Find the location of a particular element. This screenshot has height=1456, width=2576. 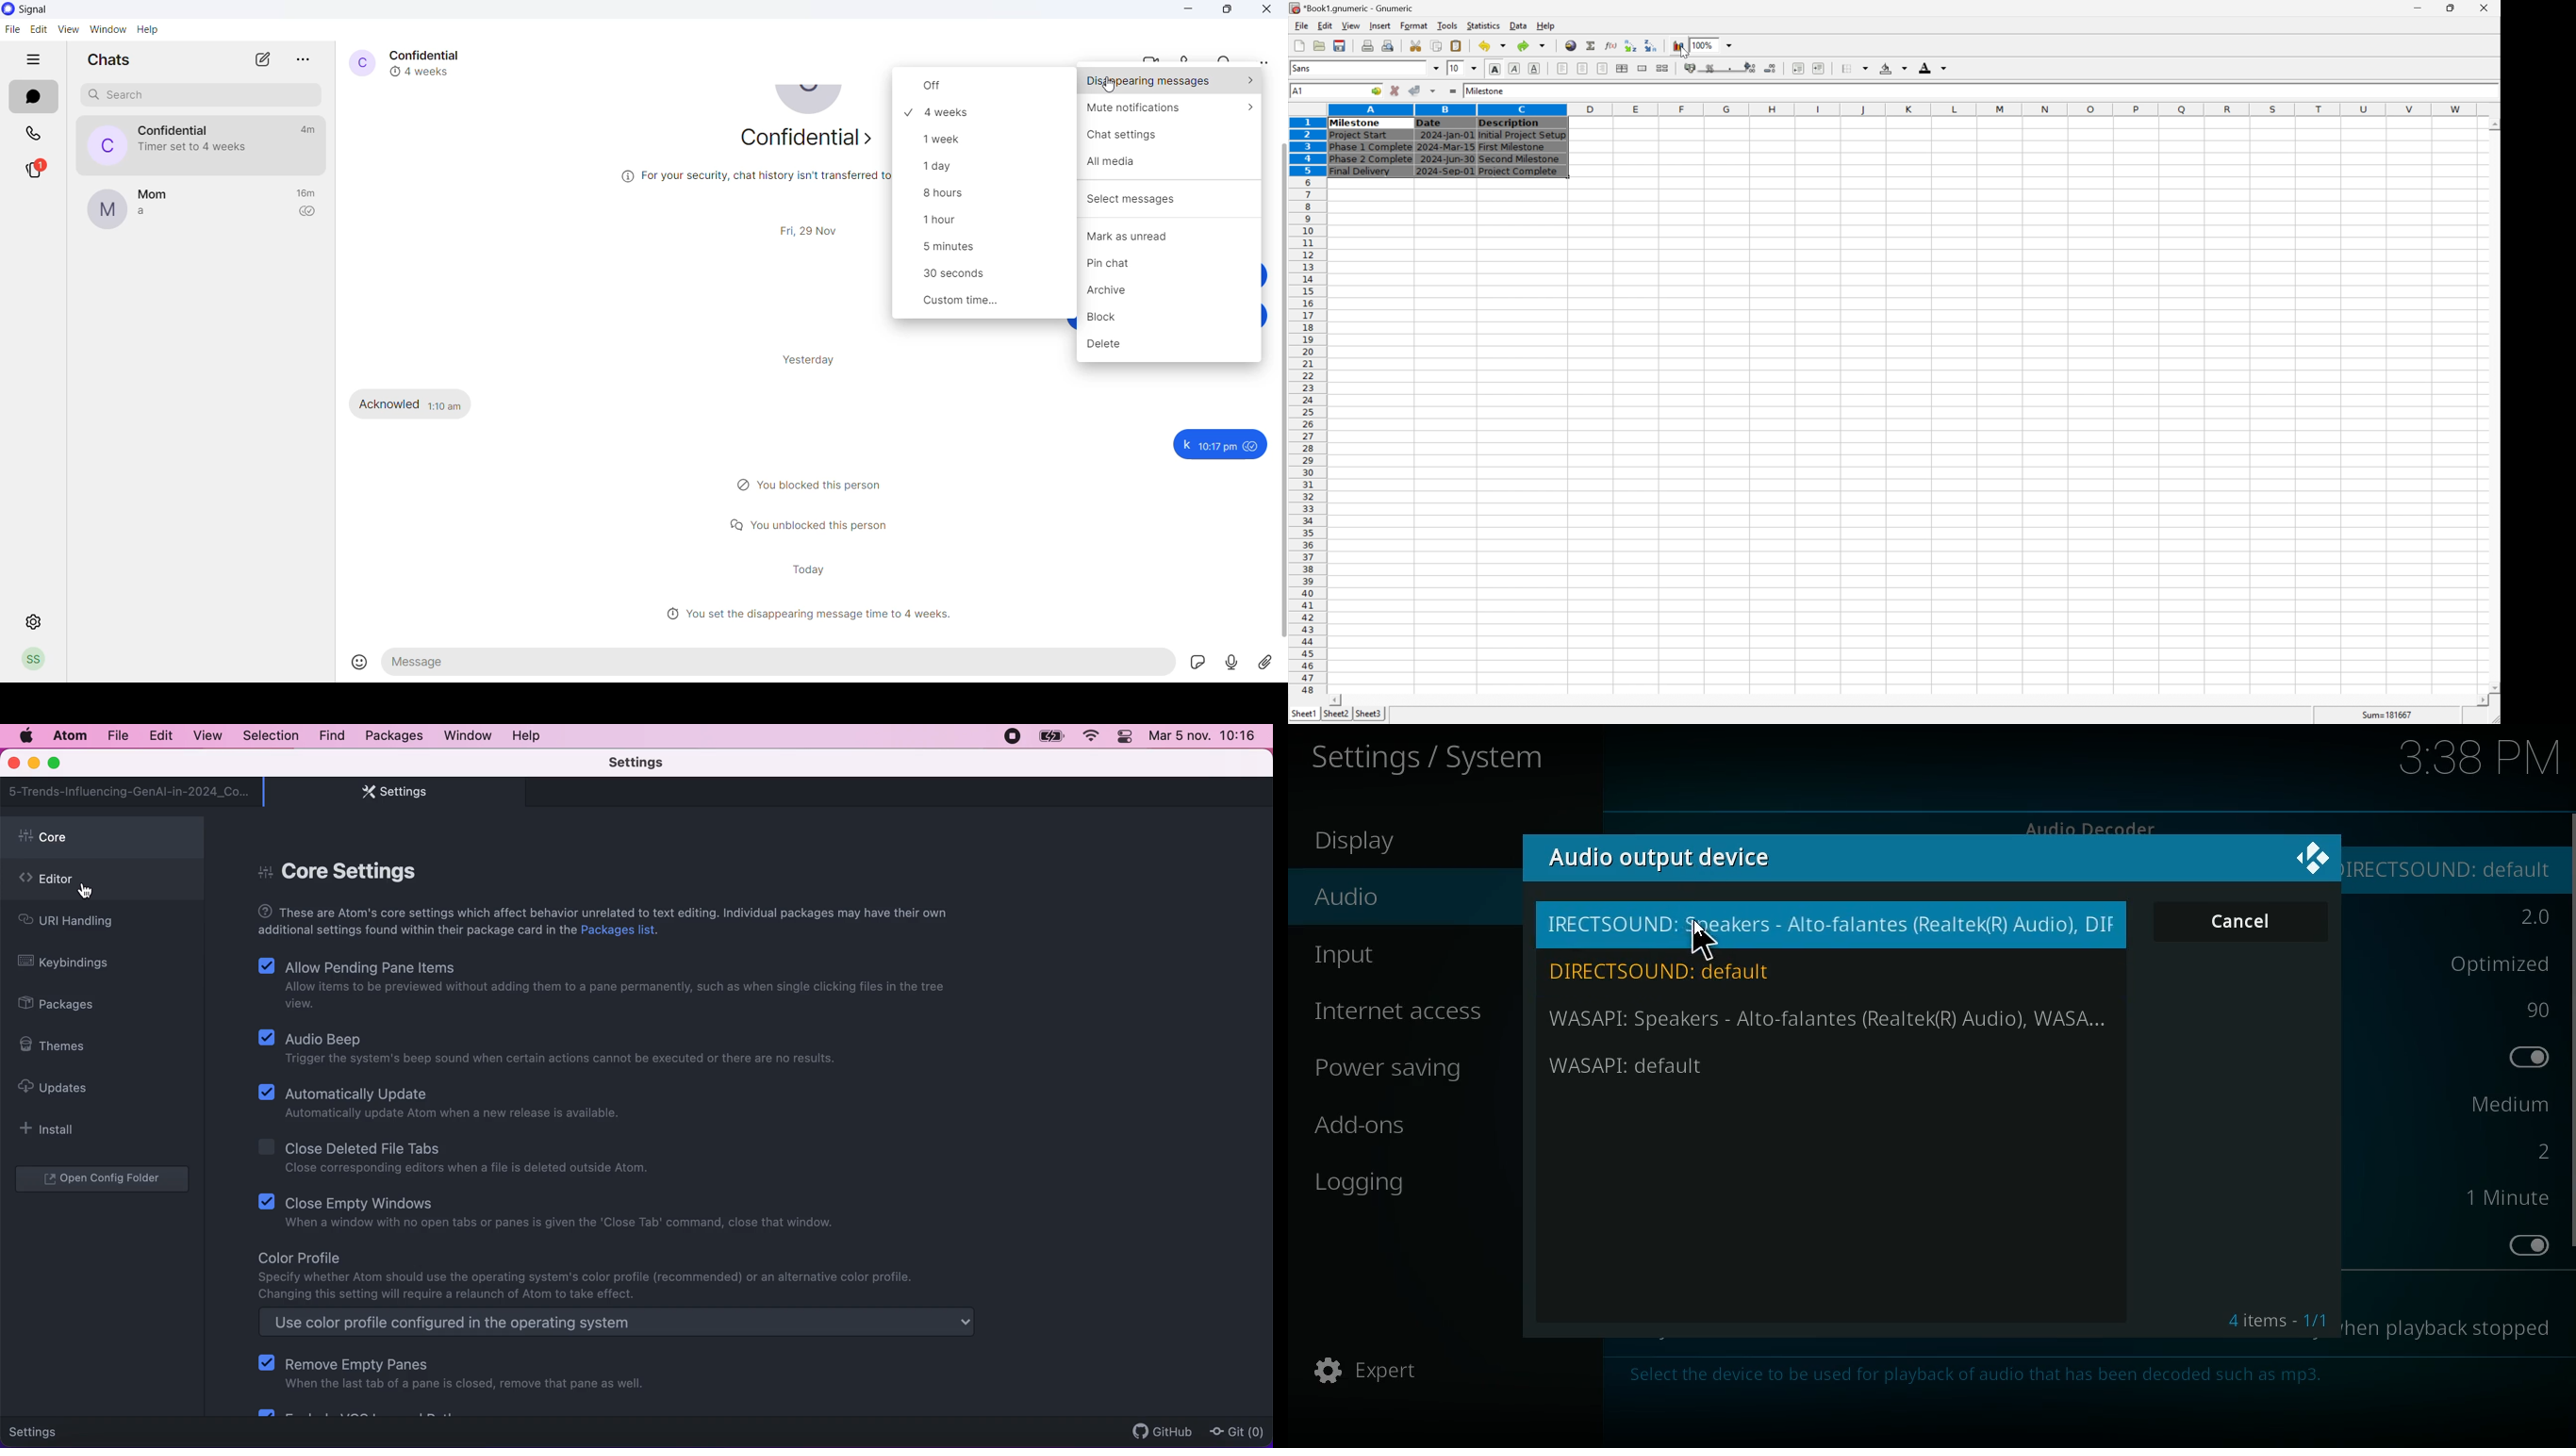

edit is located at coordinates (36, 30).